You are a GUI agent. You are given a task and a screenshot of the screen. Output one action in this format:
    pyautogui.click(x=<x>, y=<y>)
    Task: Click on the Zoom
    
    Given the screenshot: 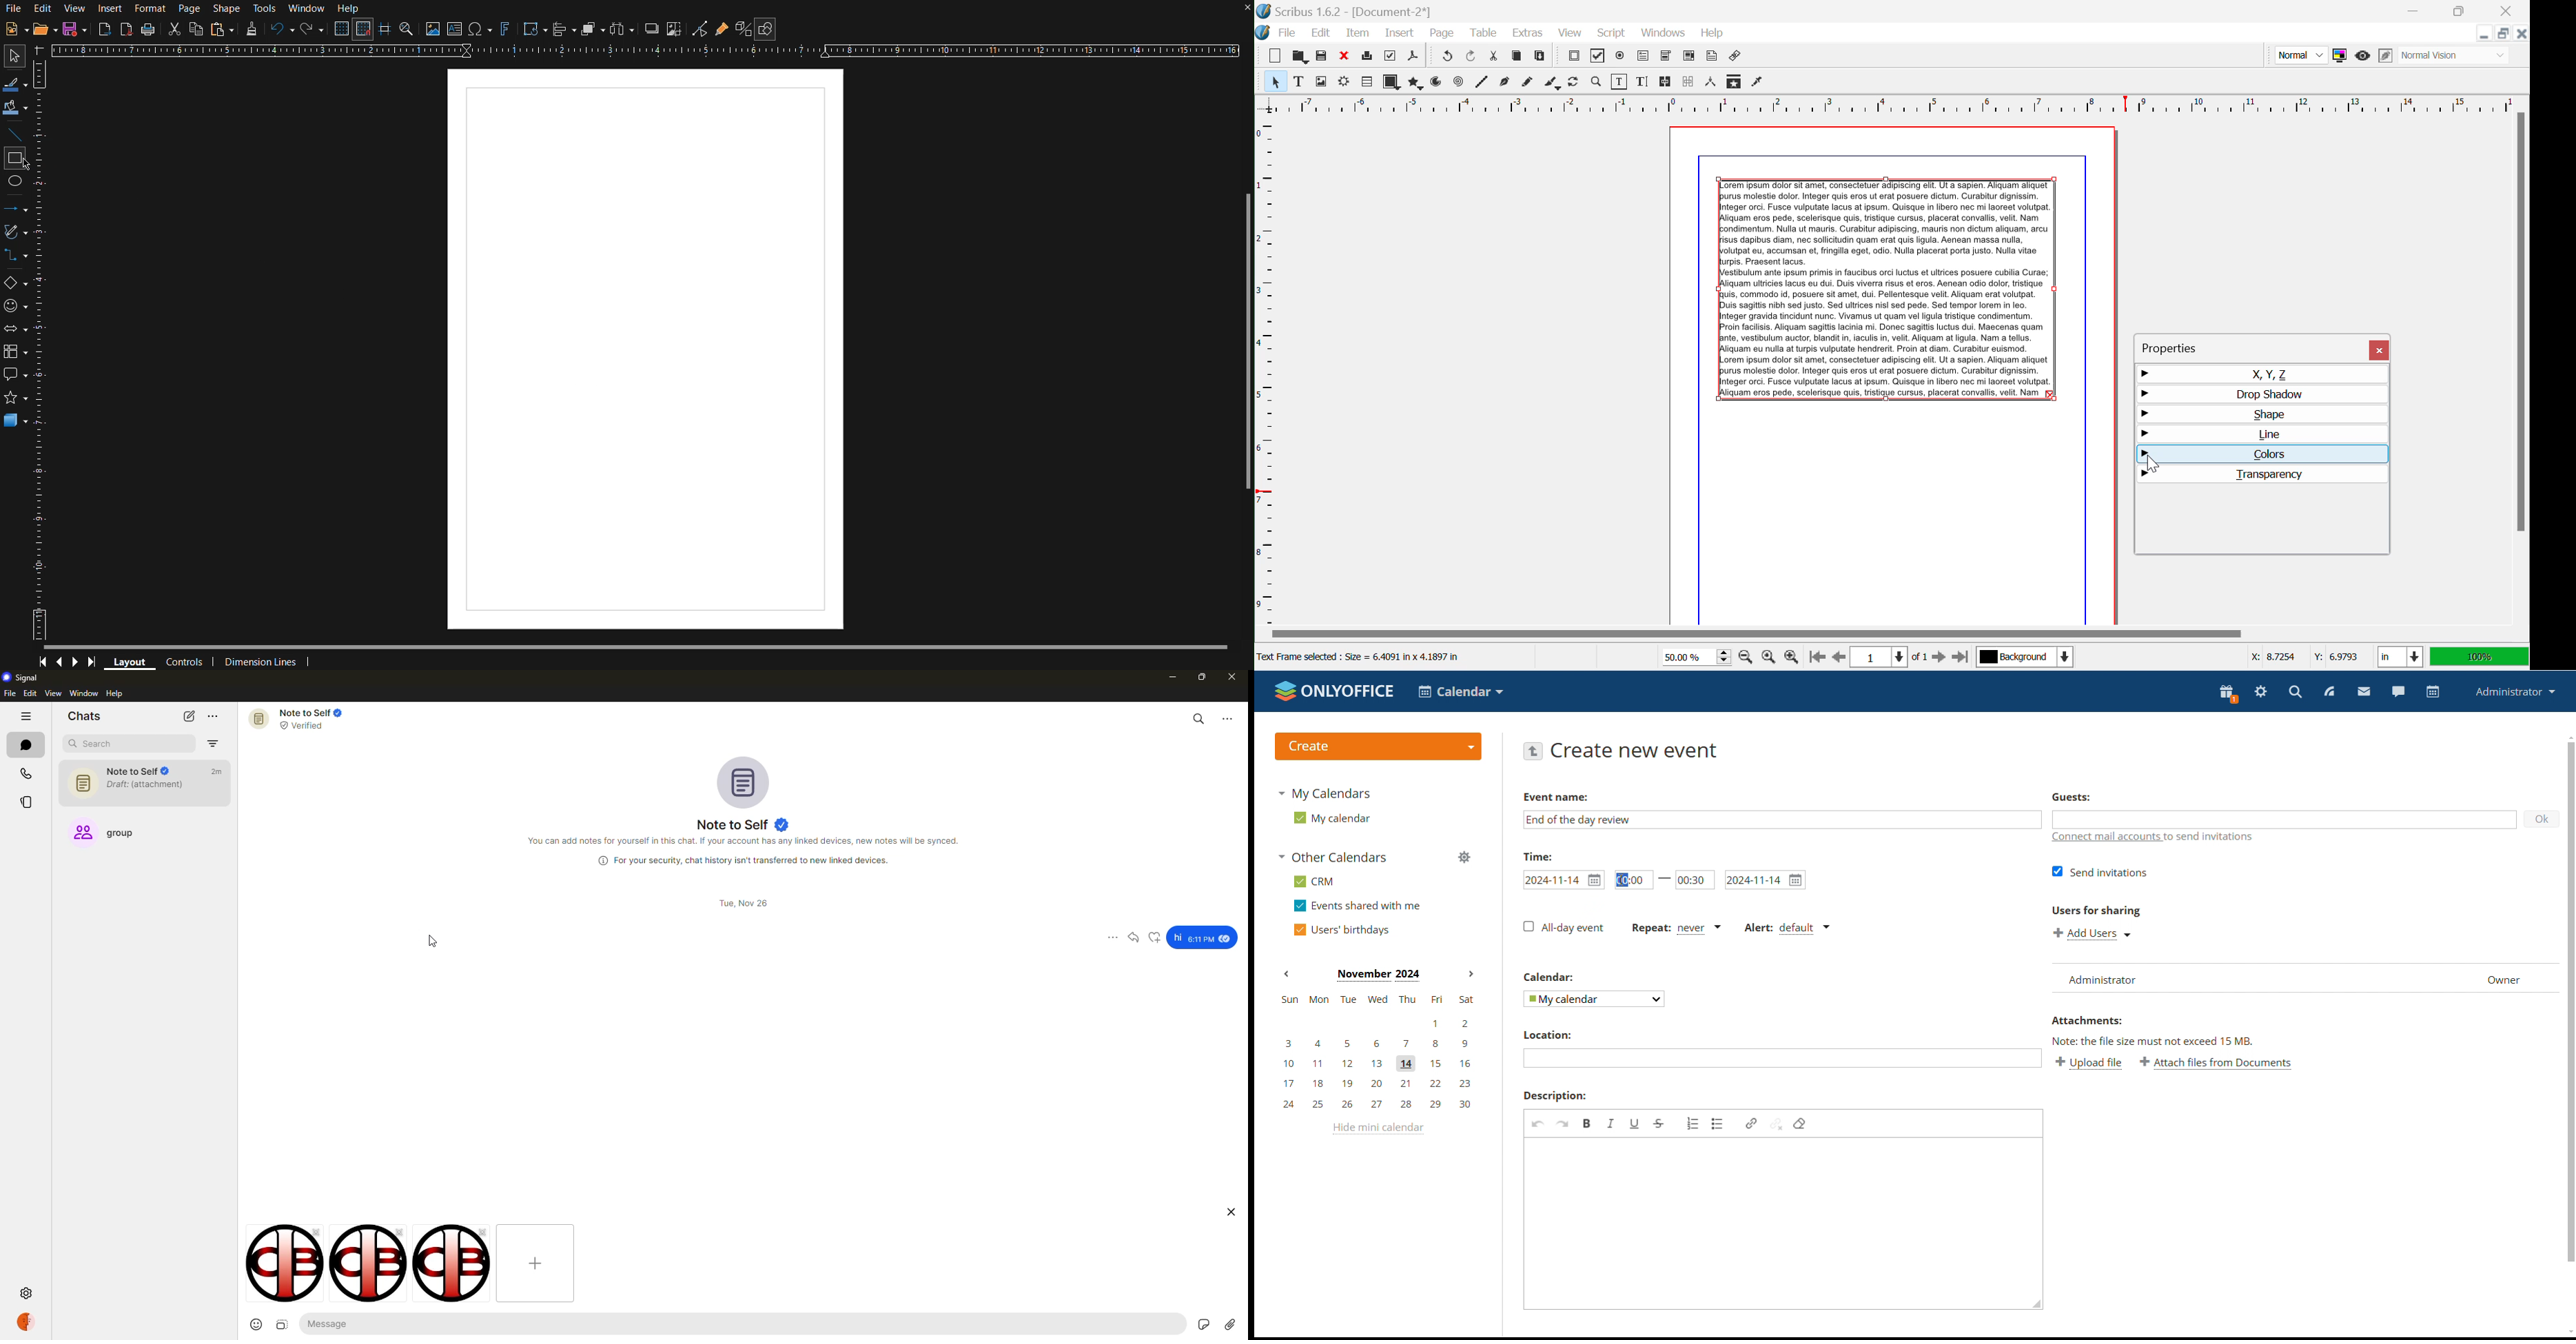 What is the action you would take?
    pyautogui.click(x=1597, y=82)
    